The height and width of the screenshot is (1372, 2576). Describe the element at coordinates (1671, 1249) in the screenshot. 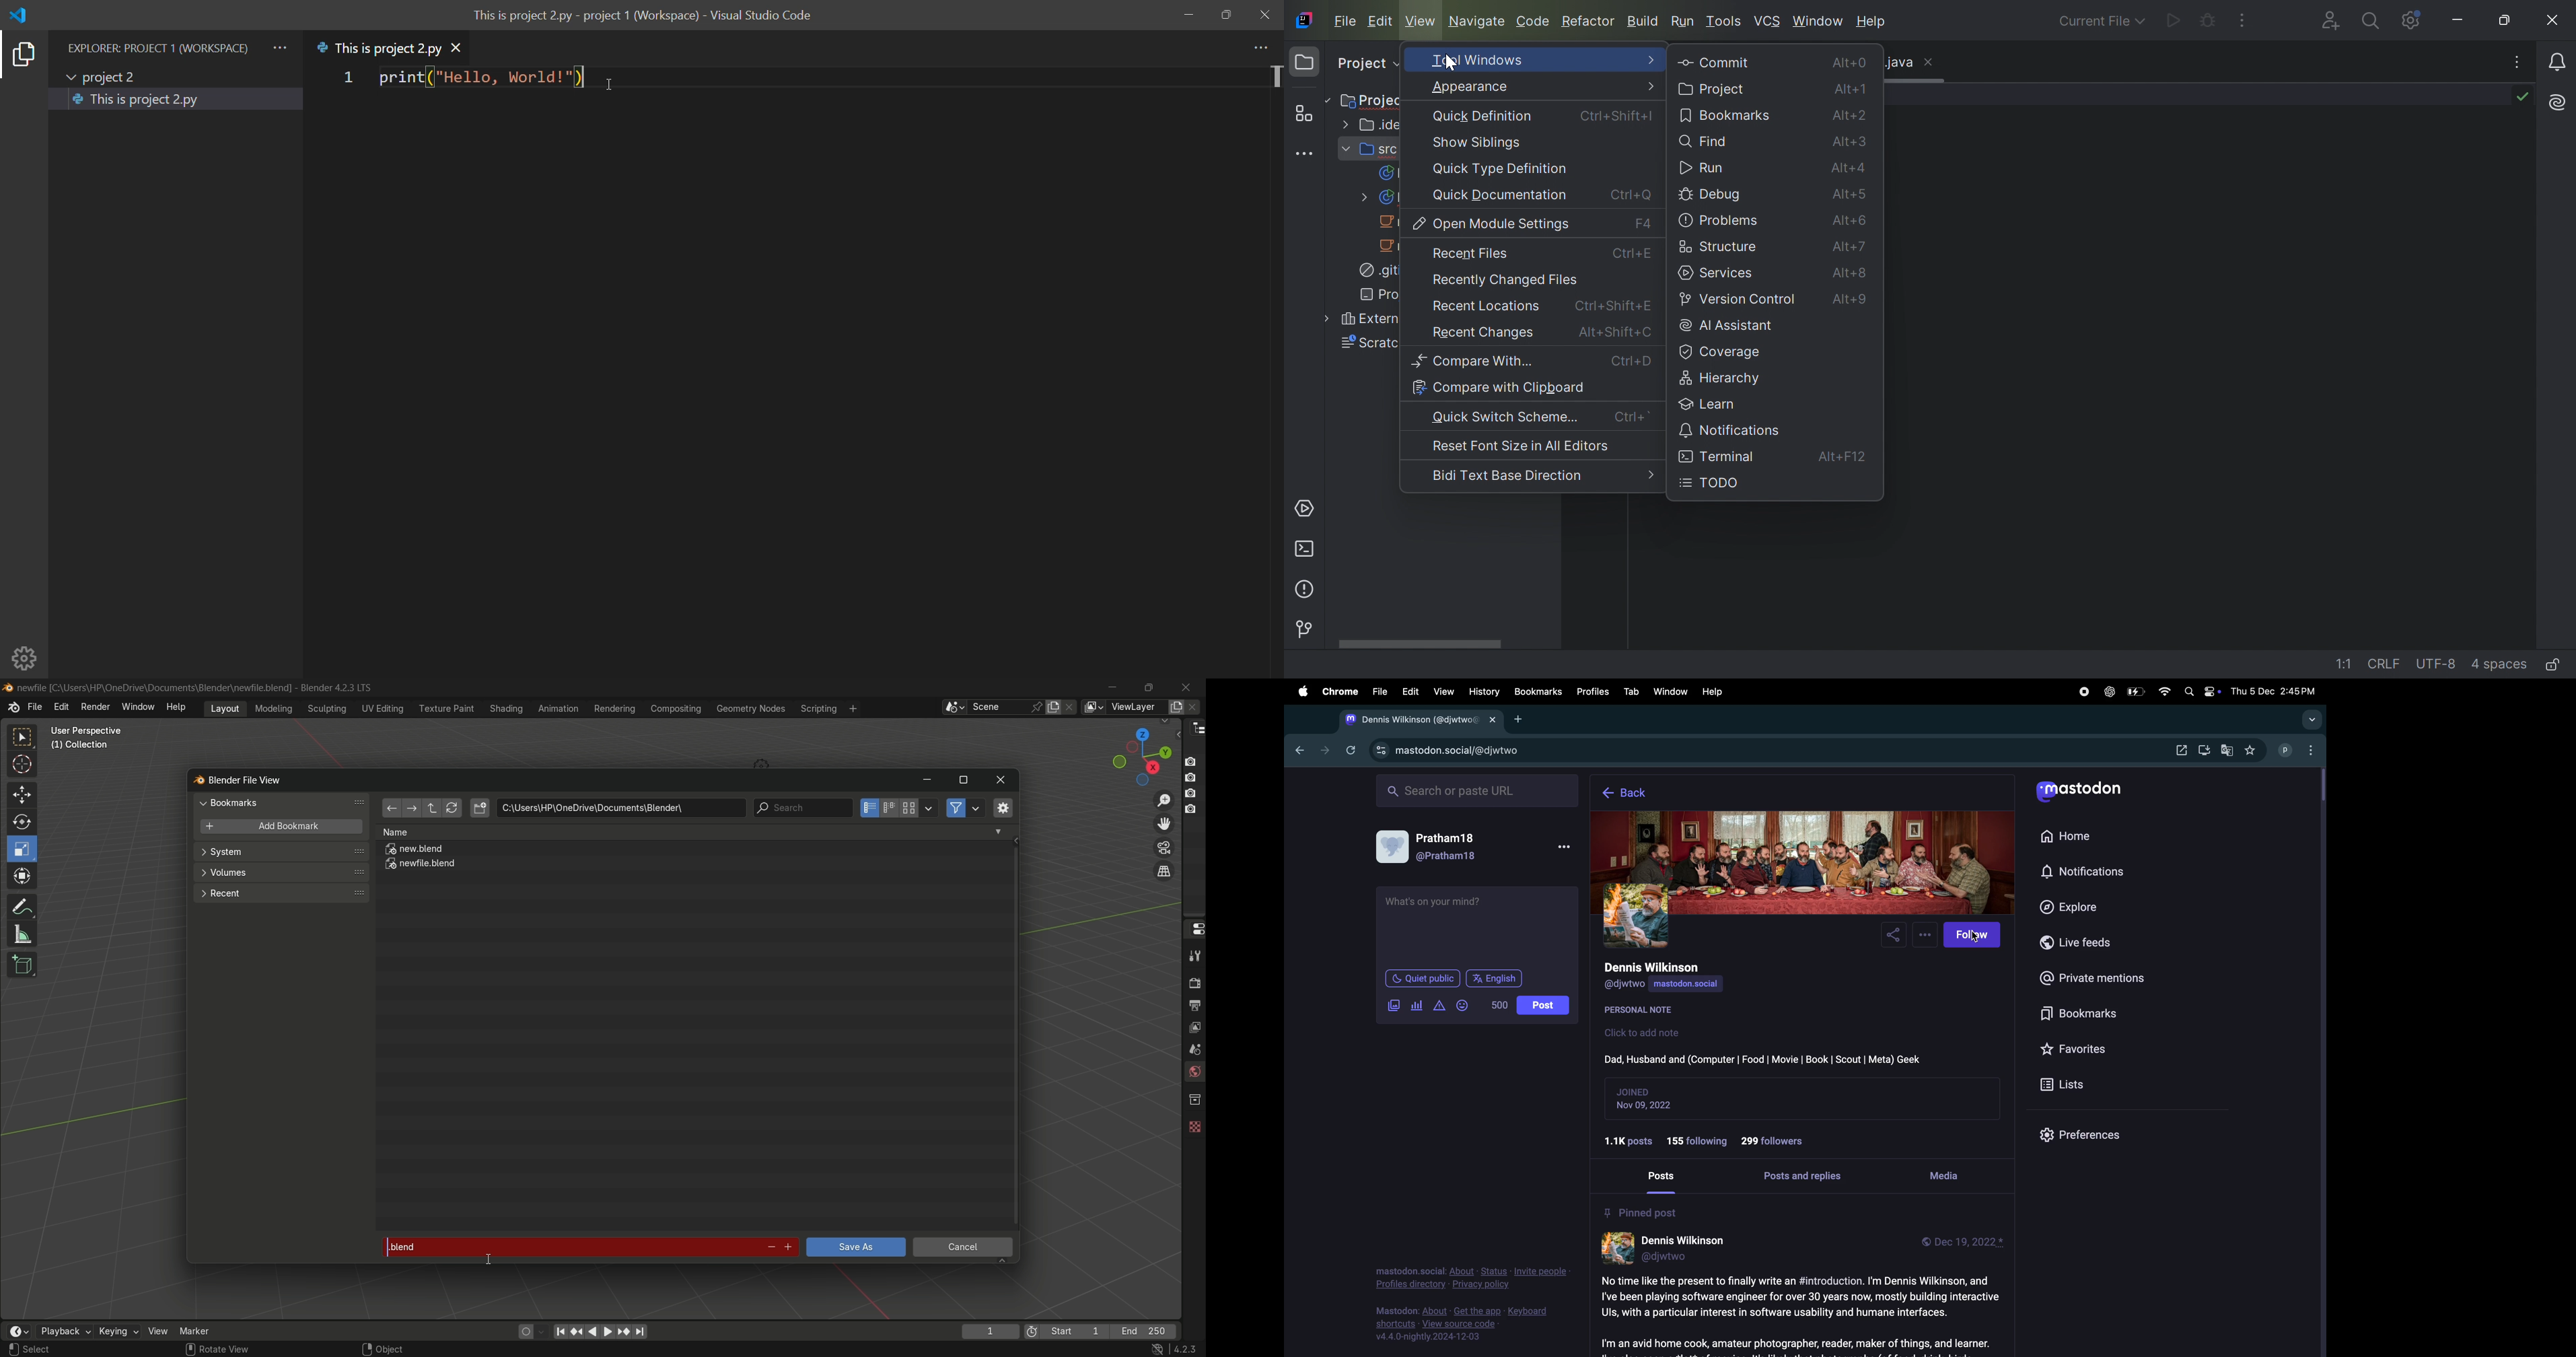

I see `user profile` at that location.